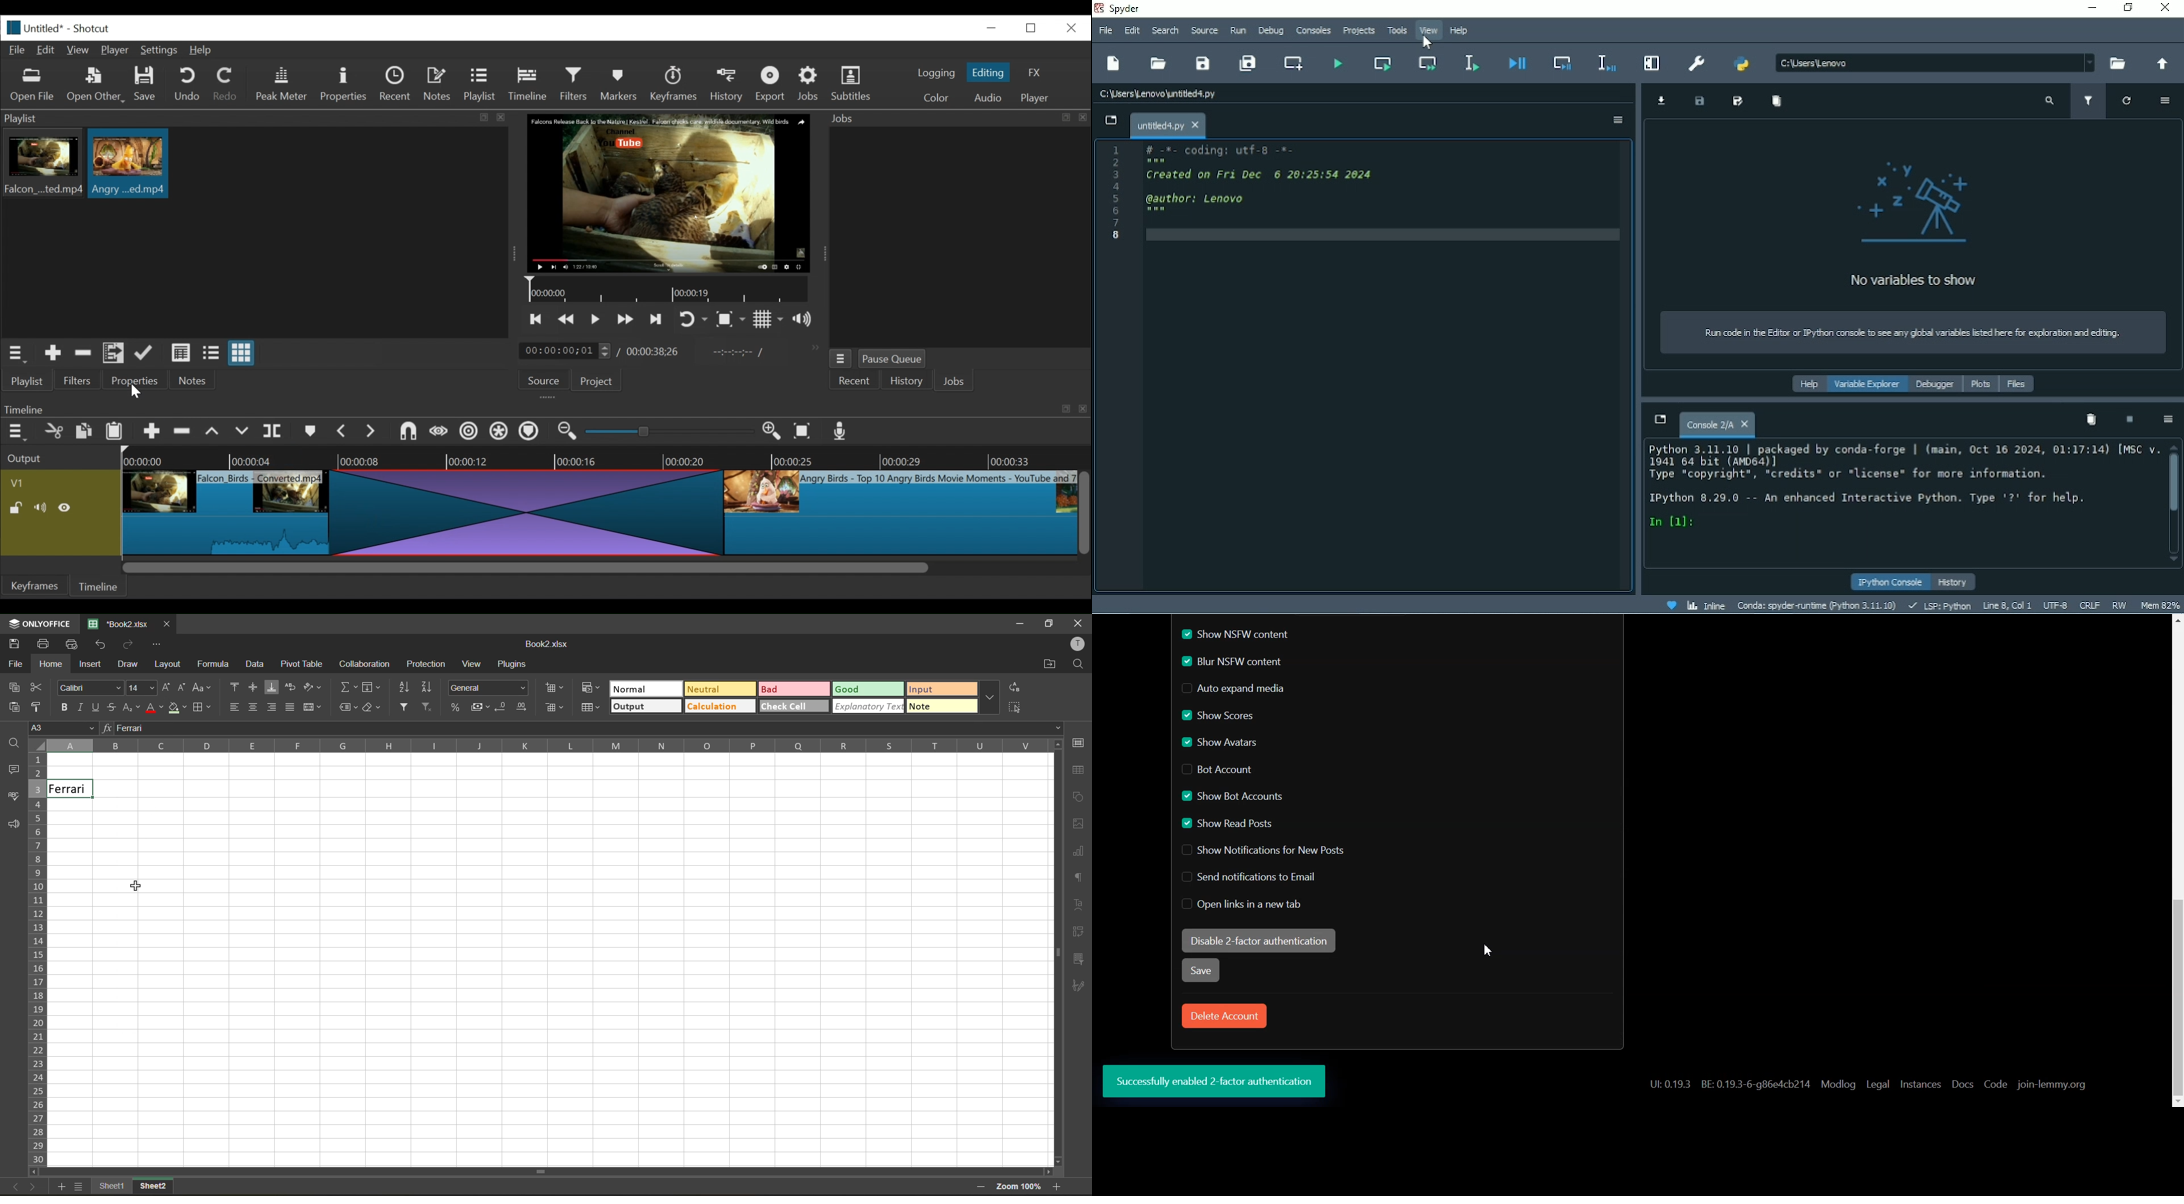  I want to click on Toggle zoom, so click(731, 320).